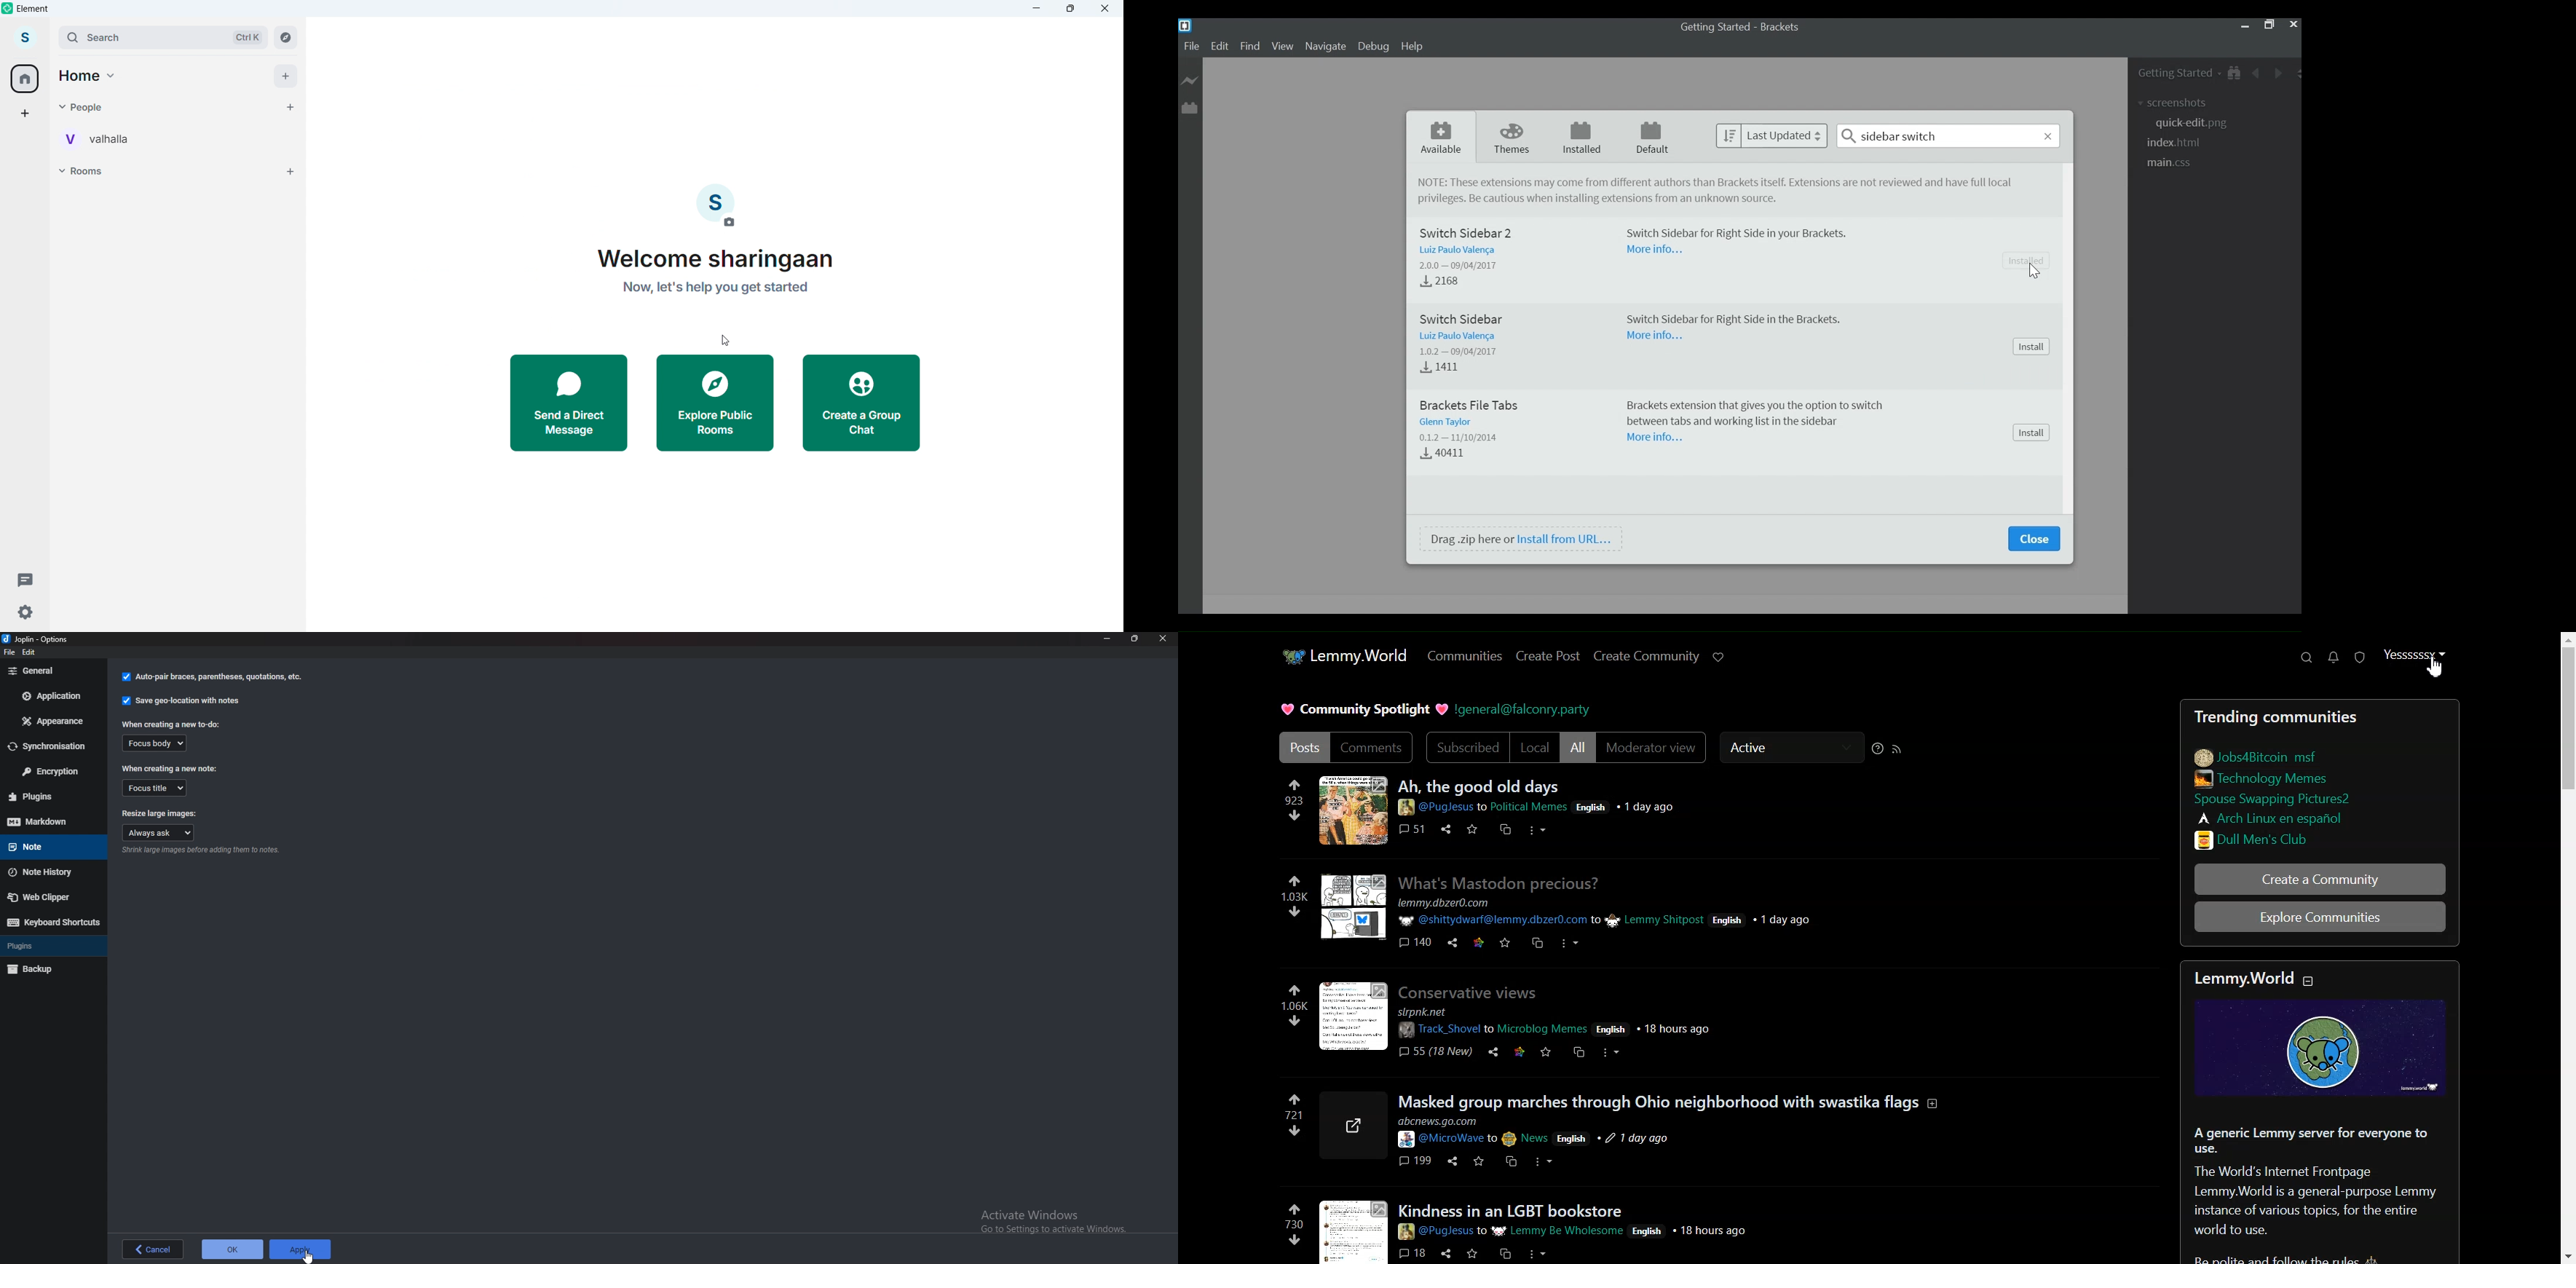 The width and height of the screenshot is (2576, 1288). I want to click on Focus title, so click(154, 787).